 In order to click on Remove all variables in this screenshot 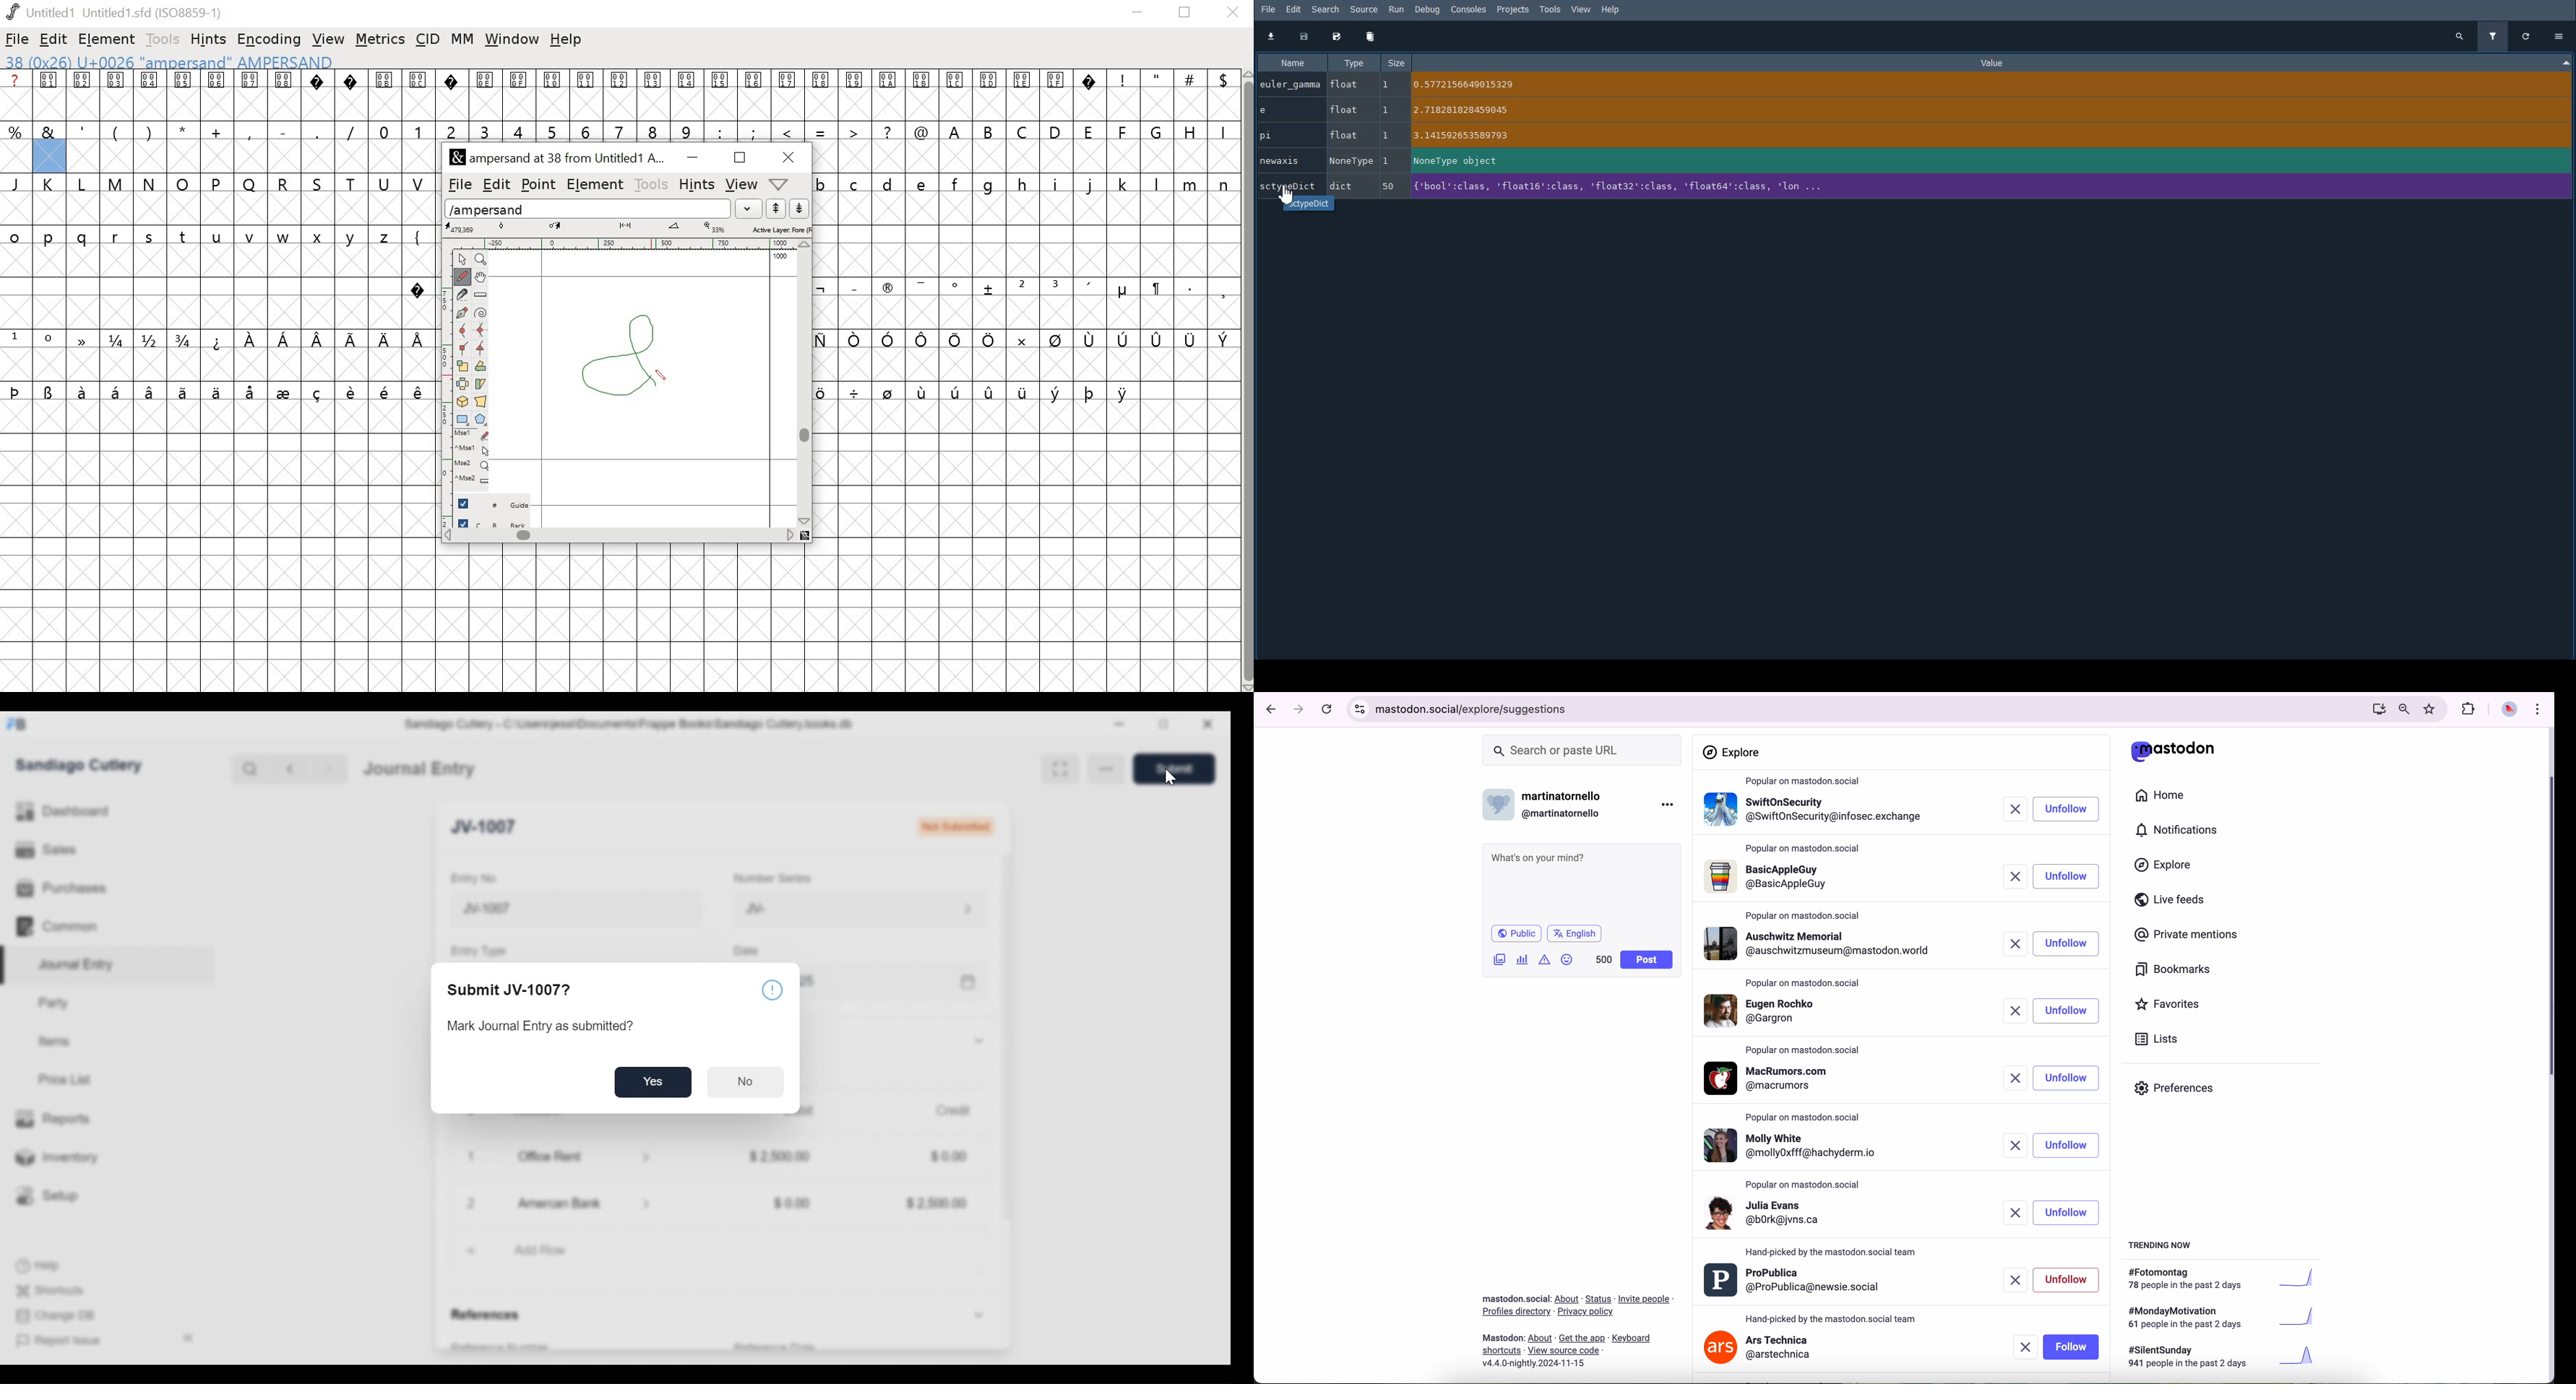, I will do `click(1370, 37)`.